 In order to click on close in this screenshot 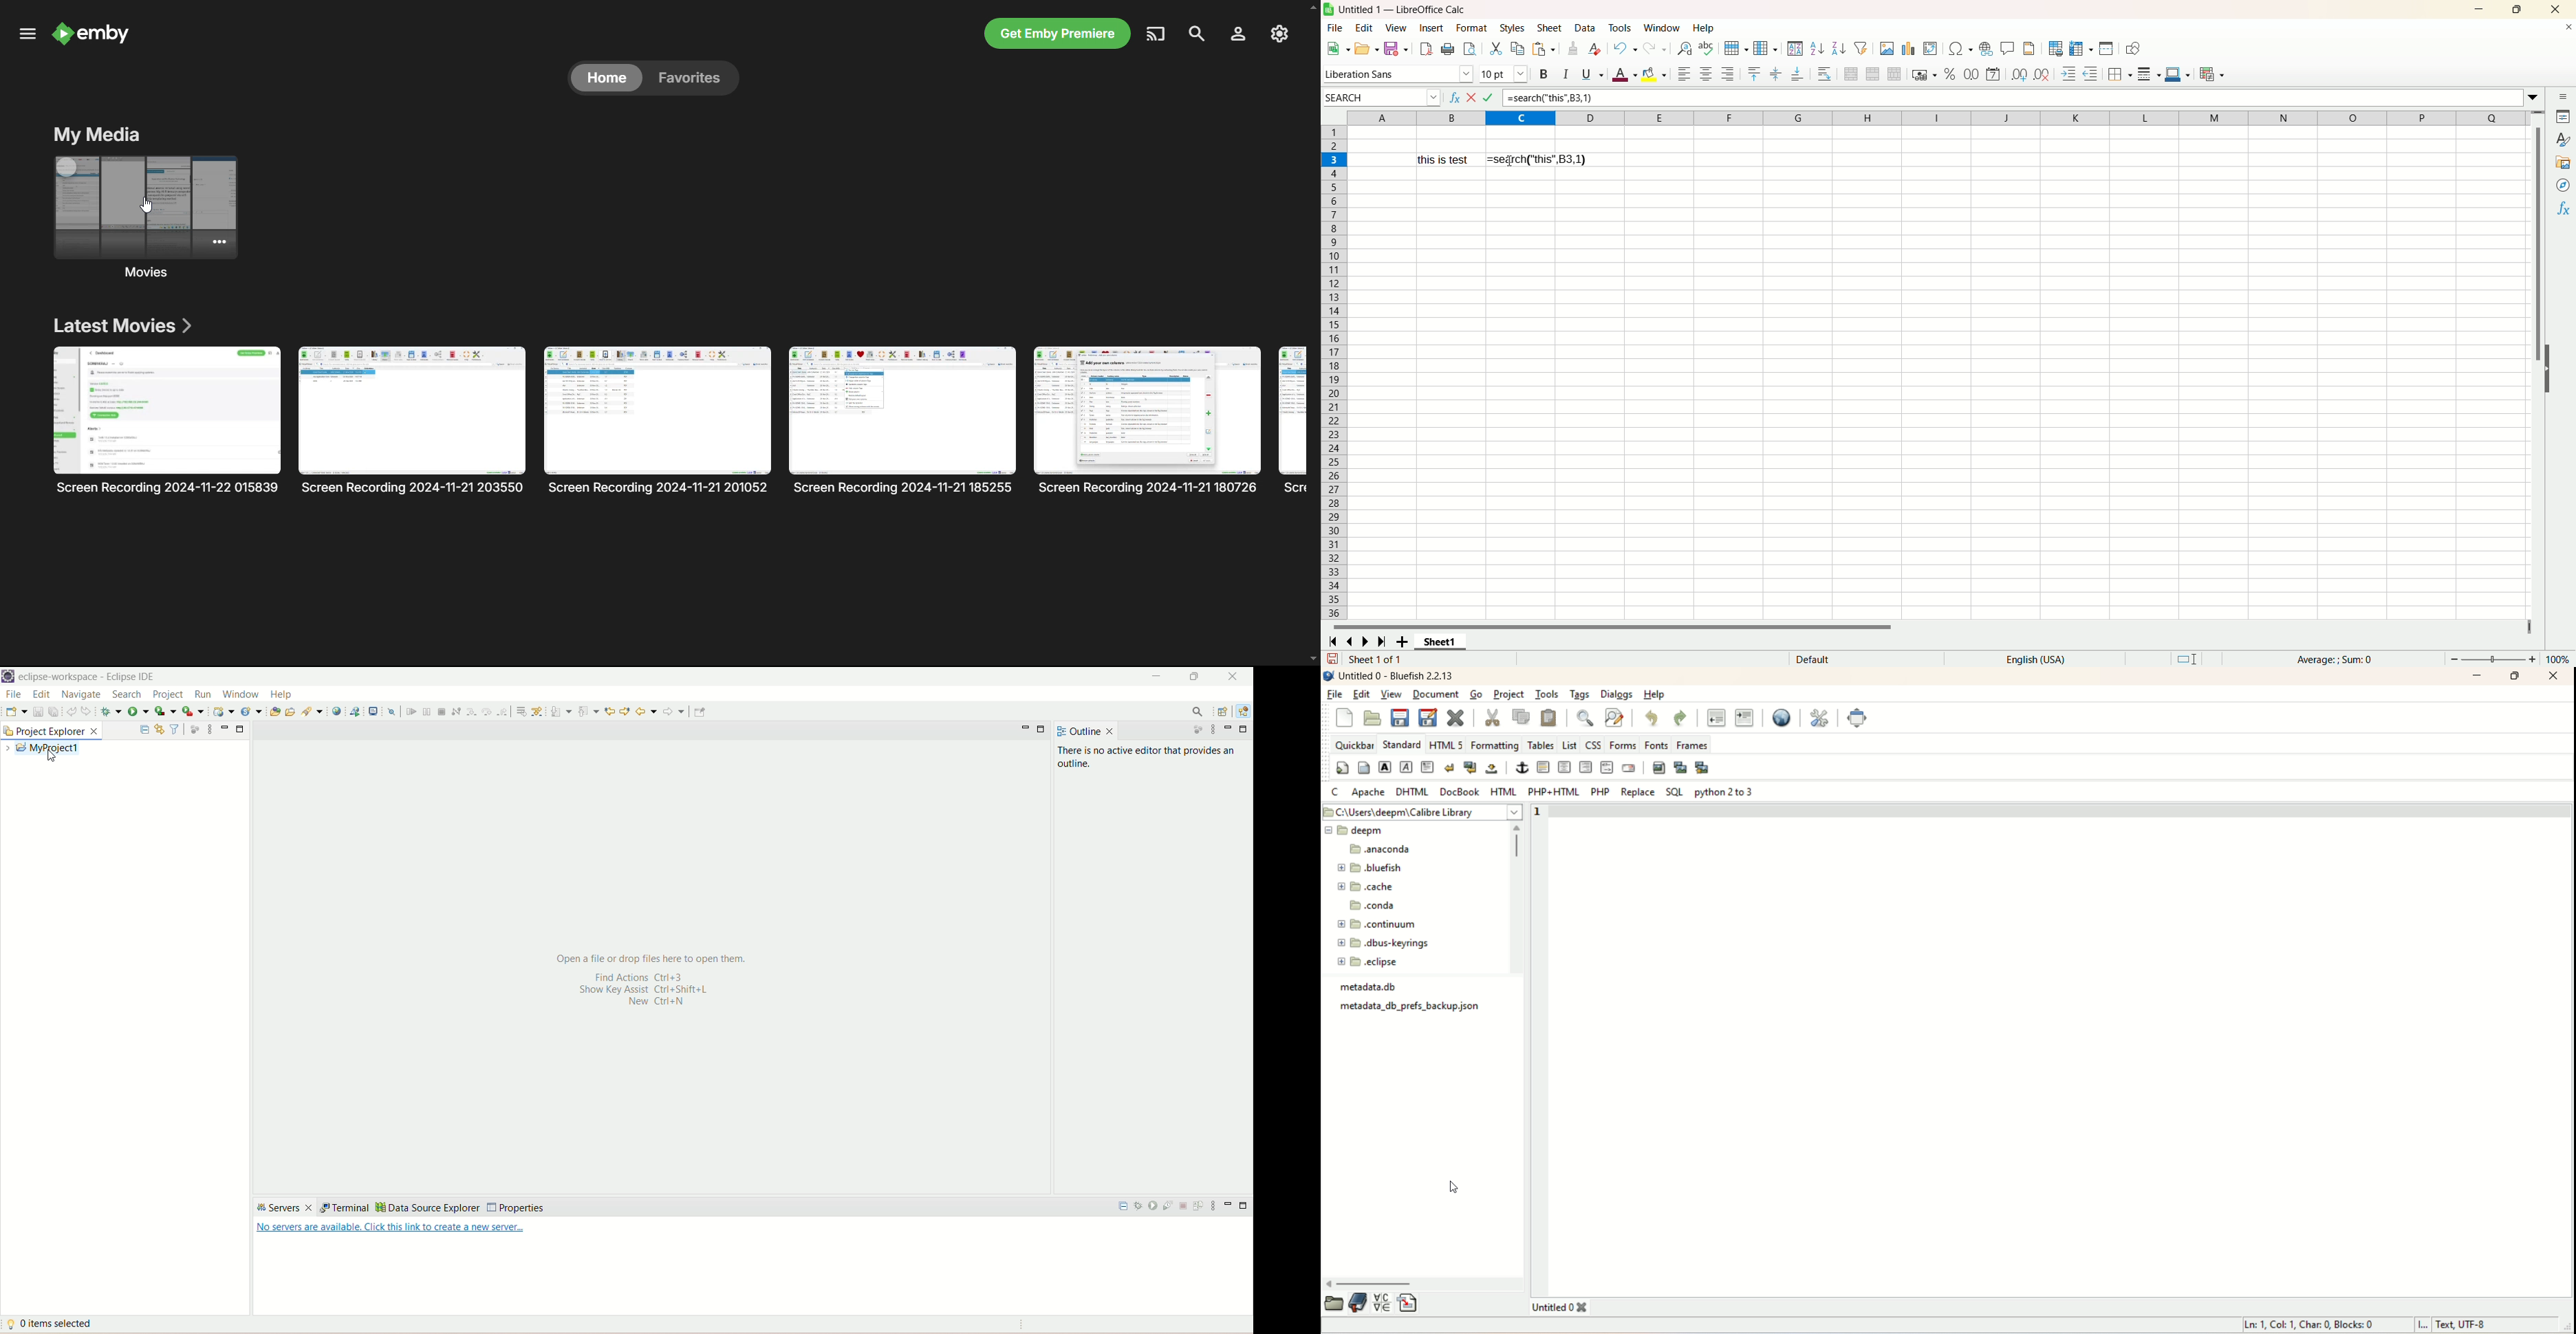, I will do `click(2552, 677)`.